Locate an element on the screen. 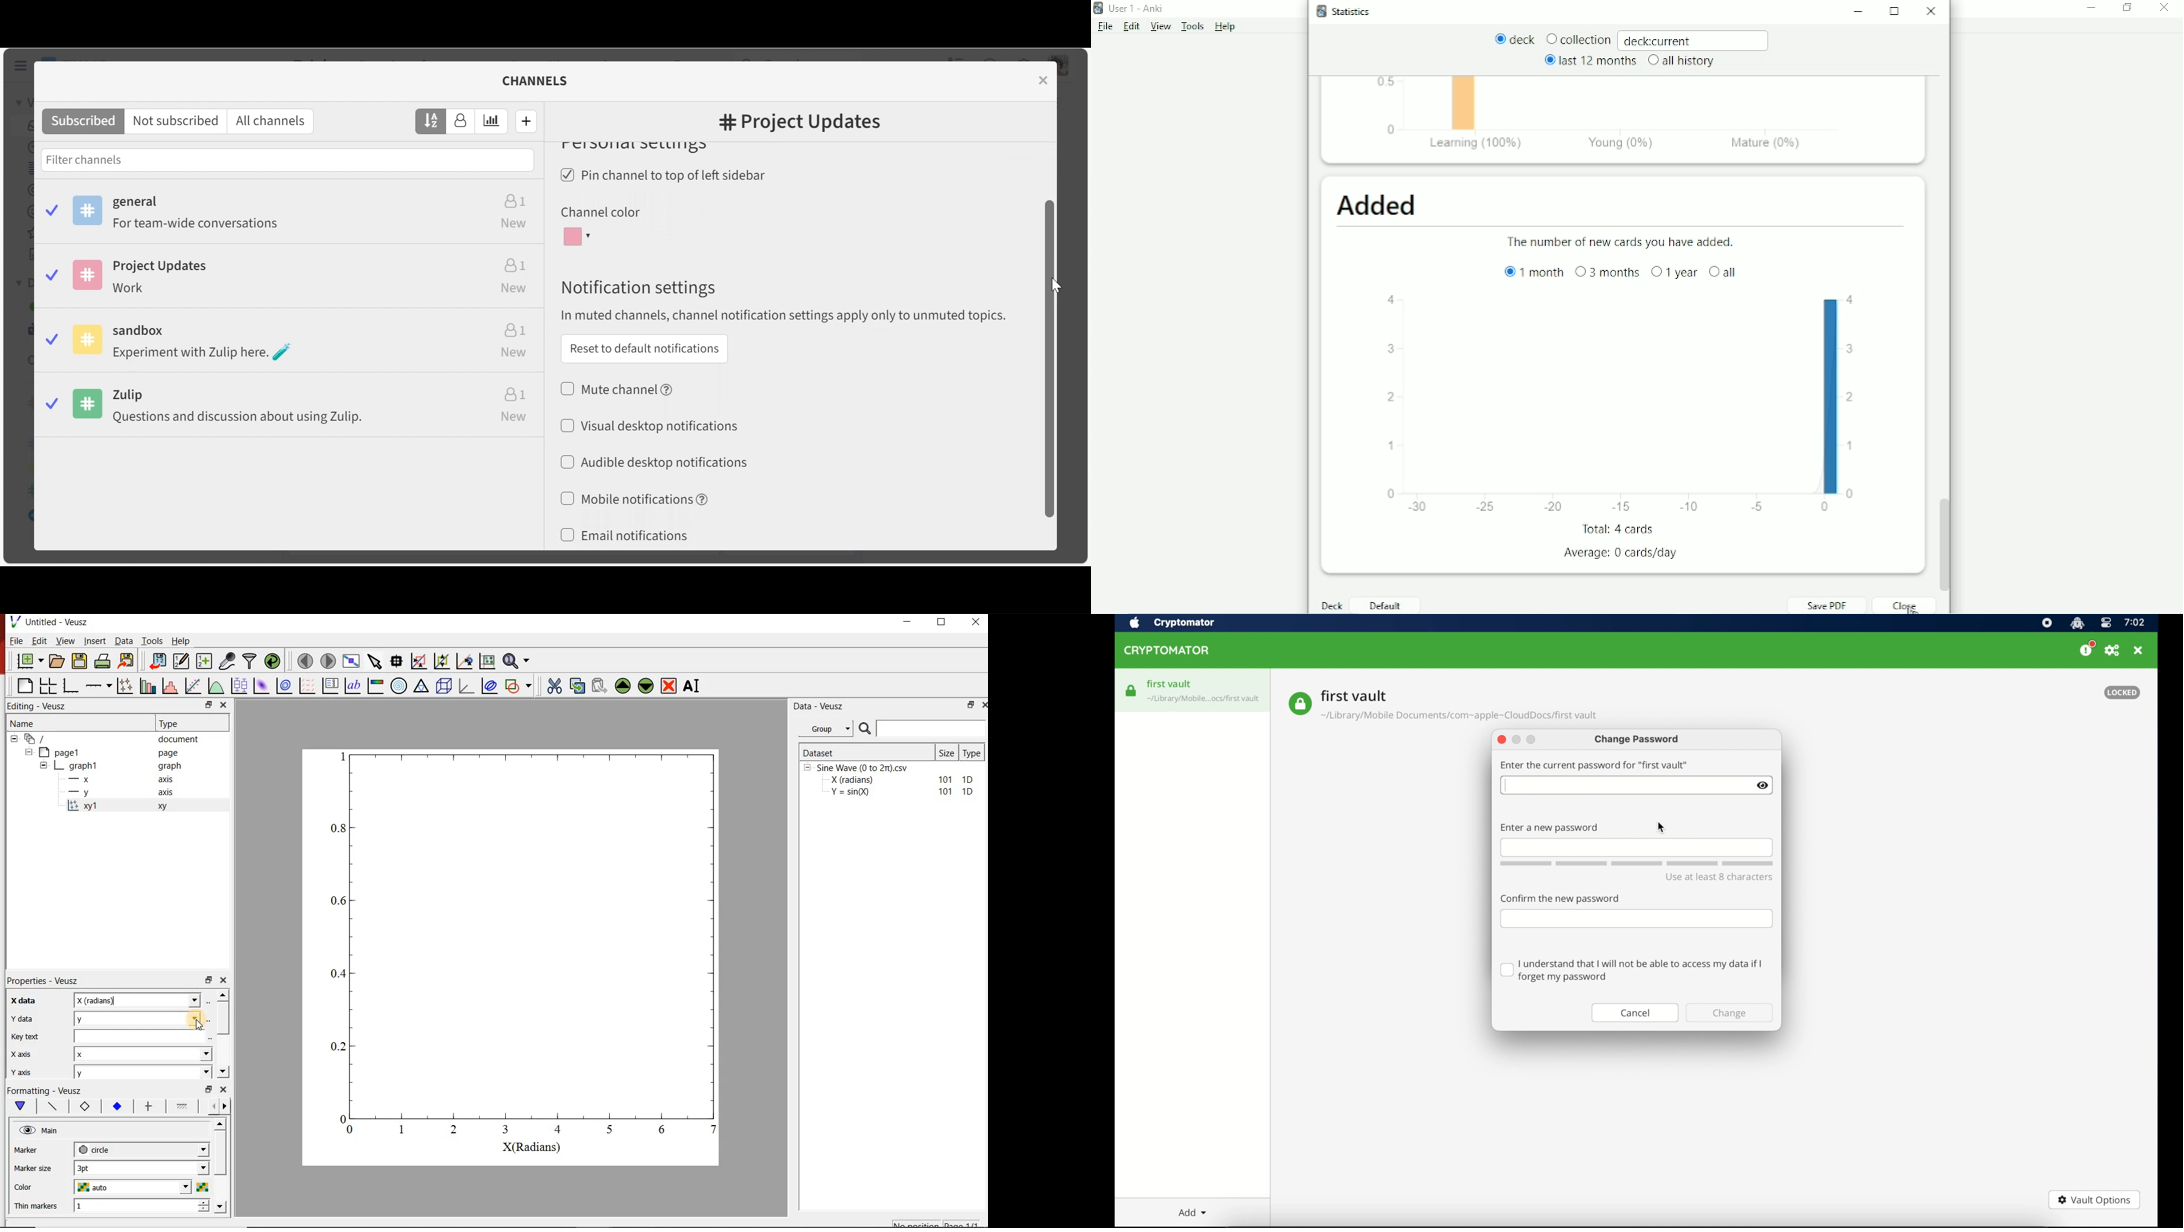  Total: 4 cards is located at coordinates (1622, 529).